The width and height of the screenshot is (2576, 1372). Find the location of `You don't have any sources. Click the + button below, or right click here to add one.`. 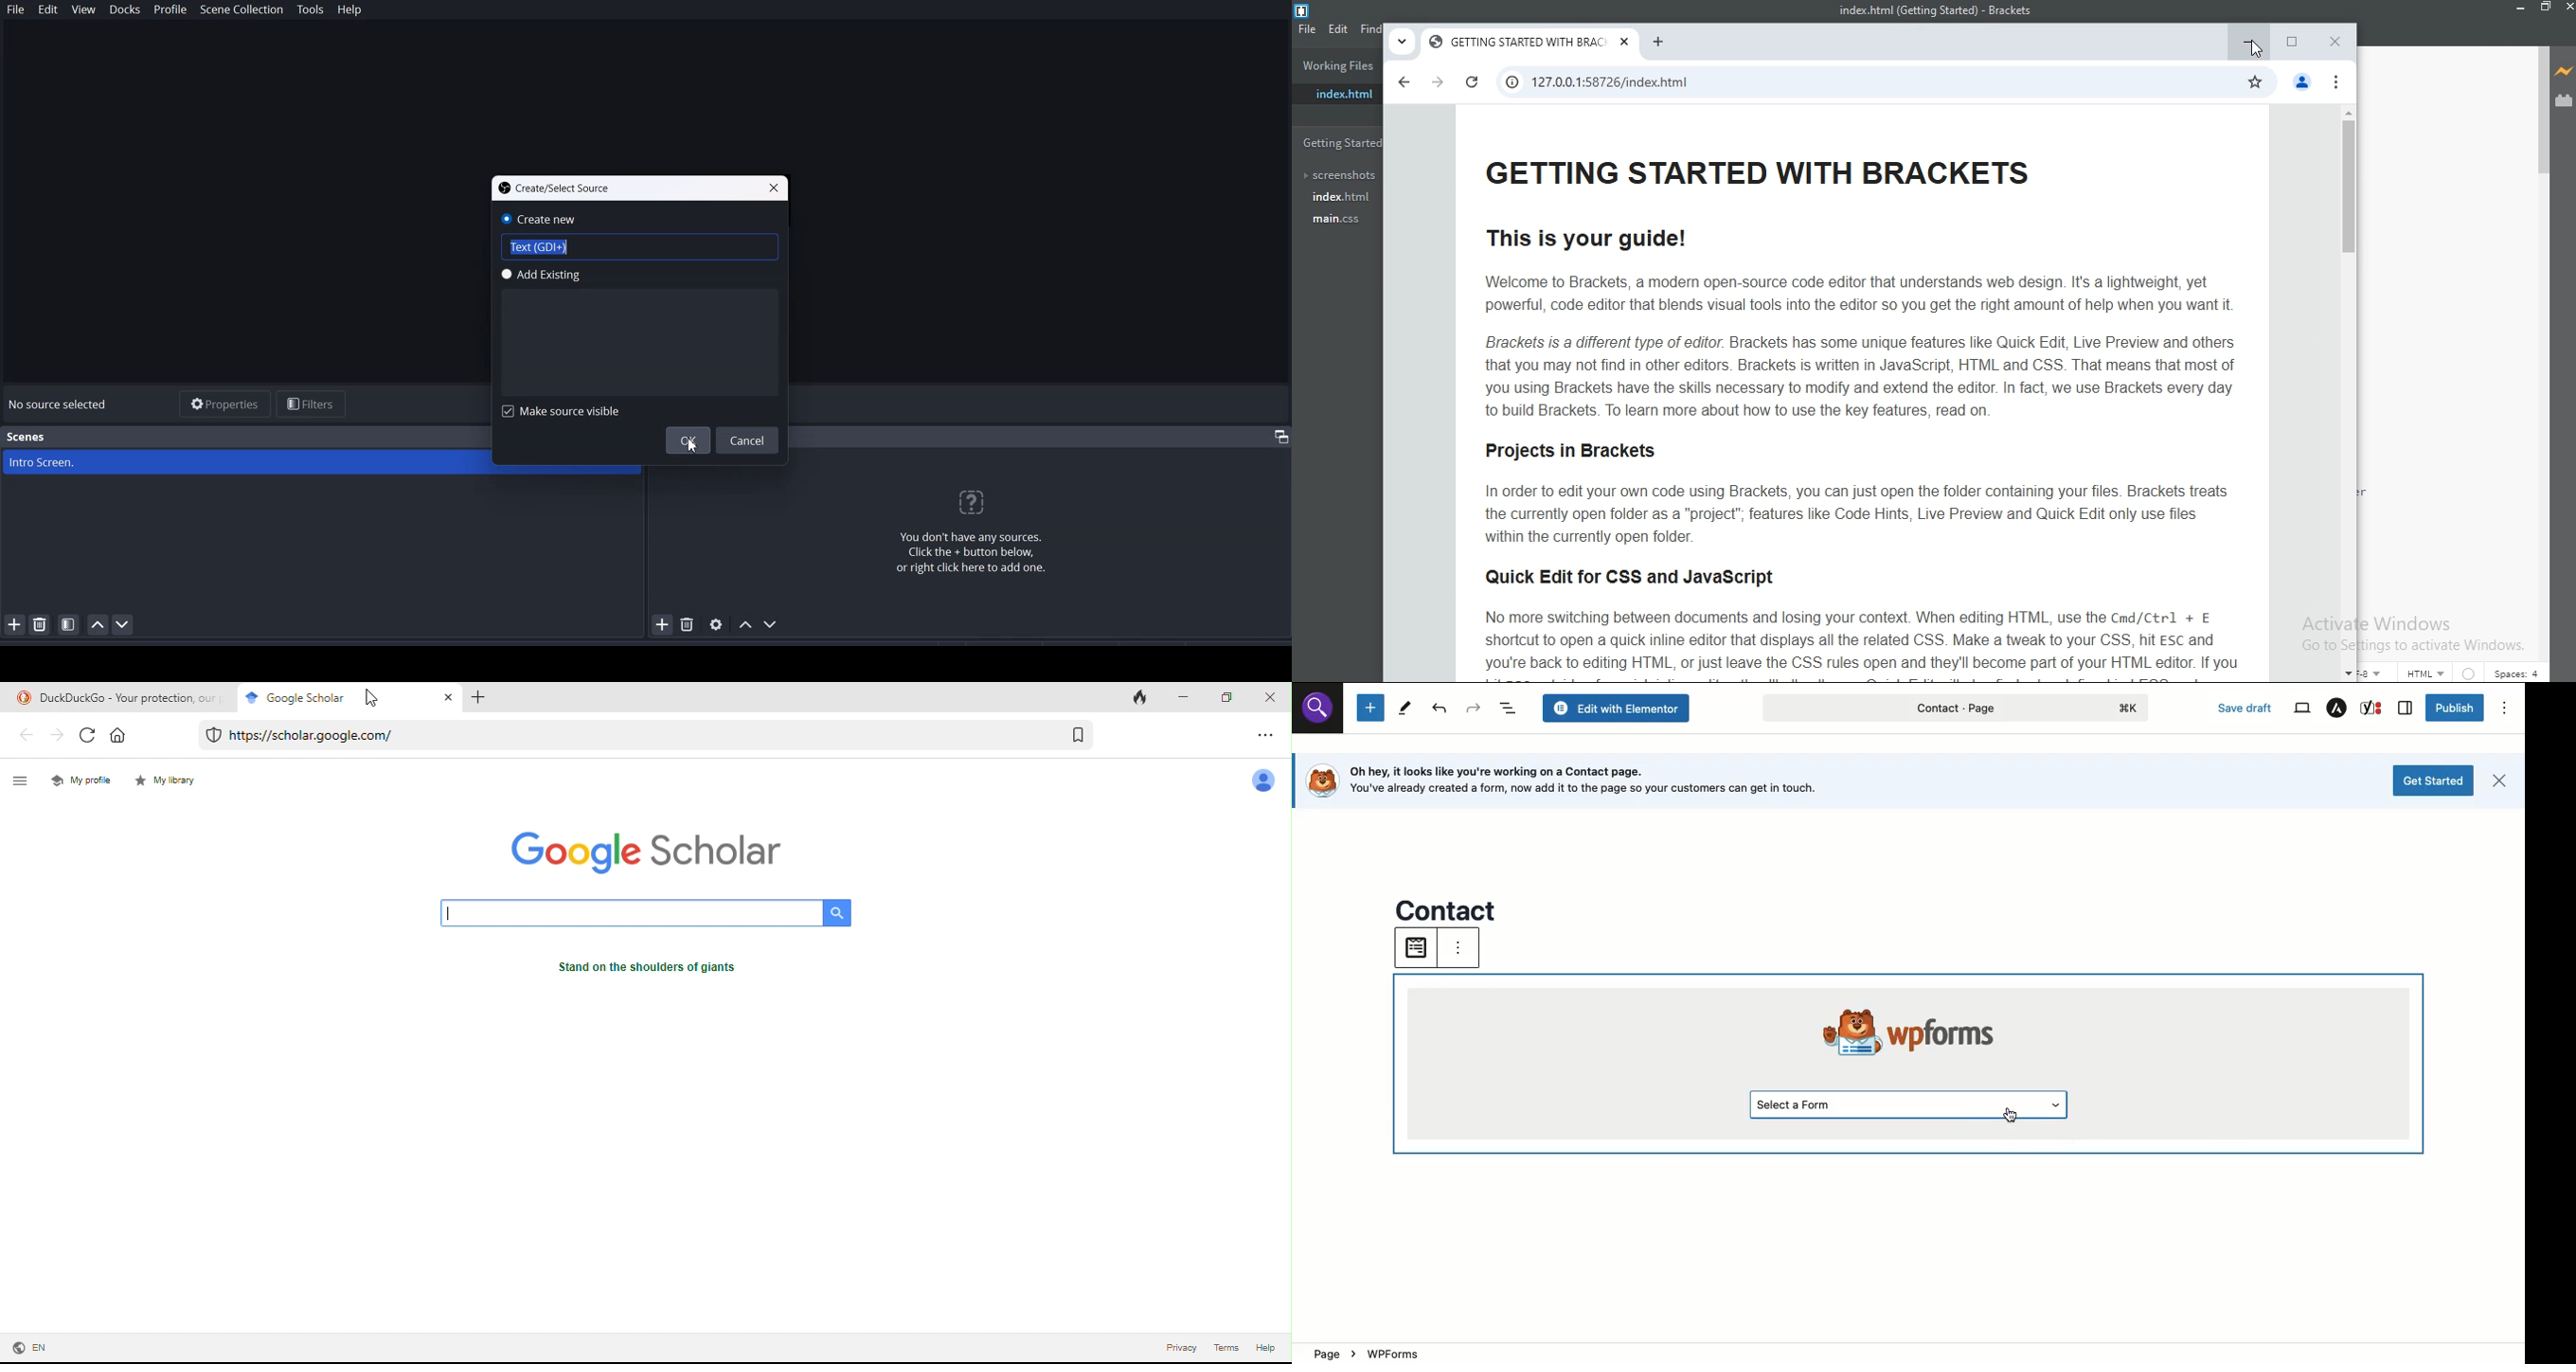

You don't have any sources. Click the + button below, or right click here to add one. is located at coordinates (970, 529).